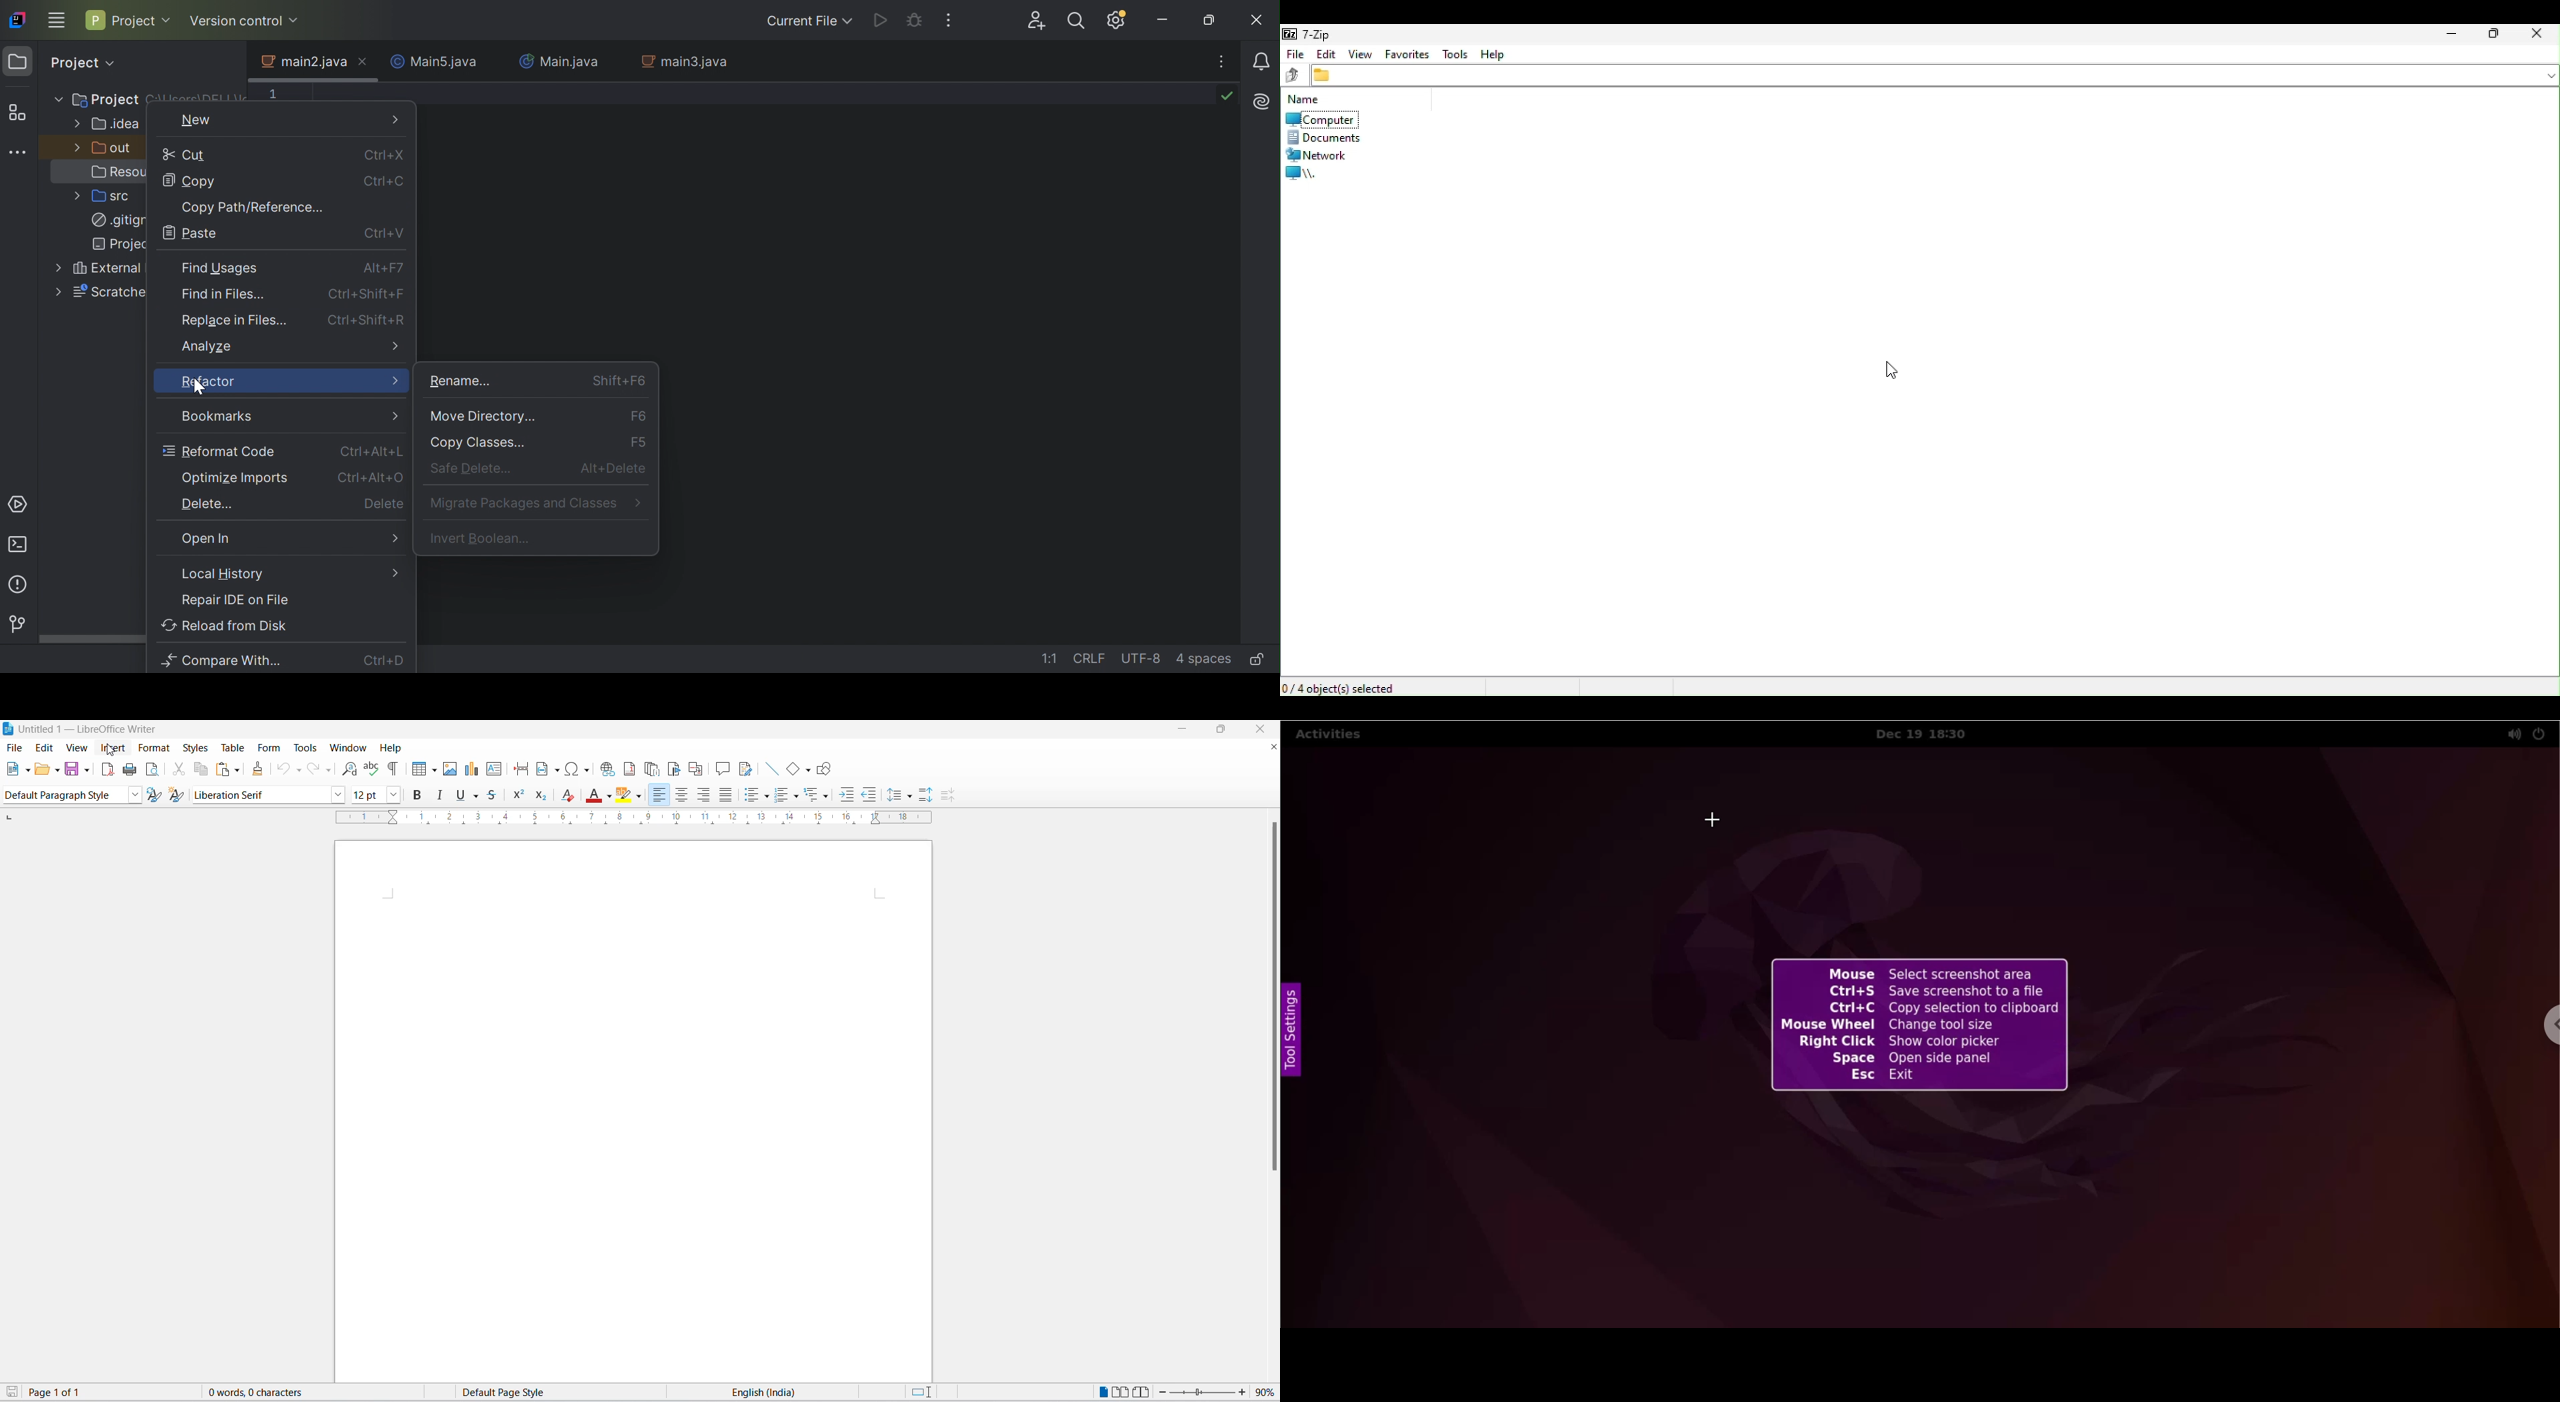 The width and height of the screenshot is (2576, 1428). What do you see at coordinates (285, 769) in the screenshot?
I see `undo` at bounding box center [285, 769].